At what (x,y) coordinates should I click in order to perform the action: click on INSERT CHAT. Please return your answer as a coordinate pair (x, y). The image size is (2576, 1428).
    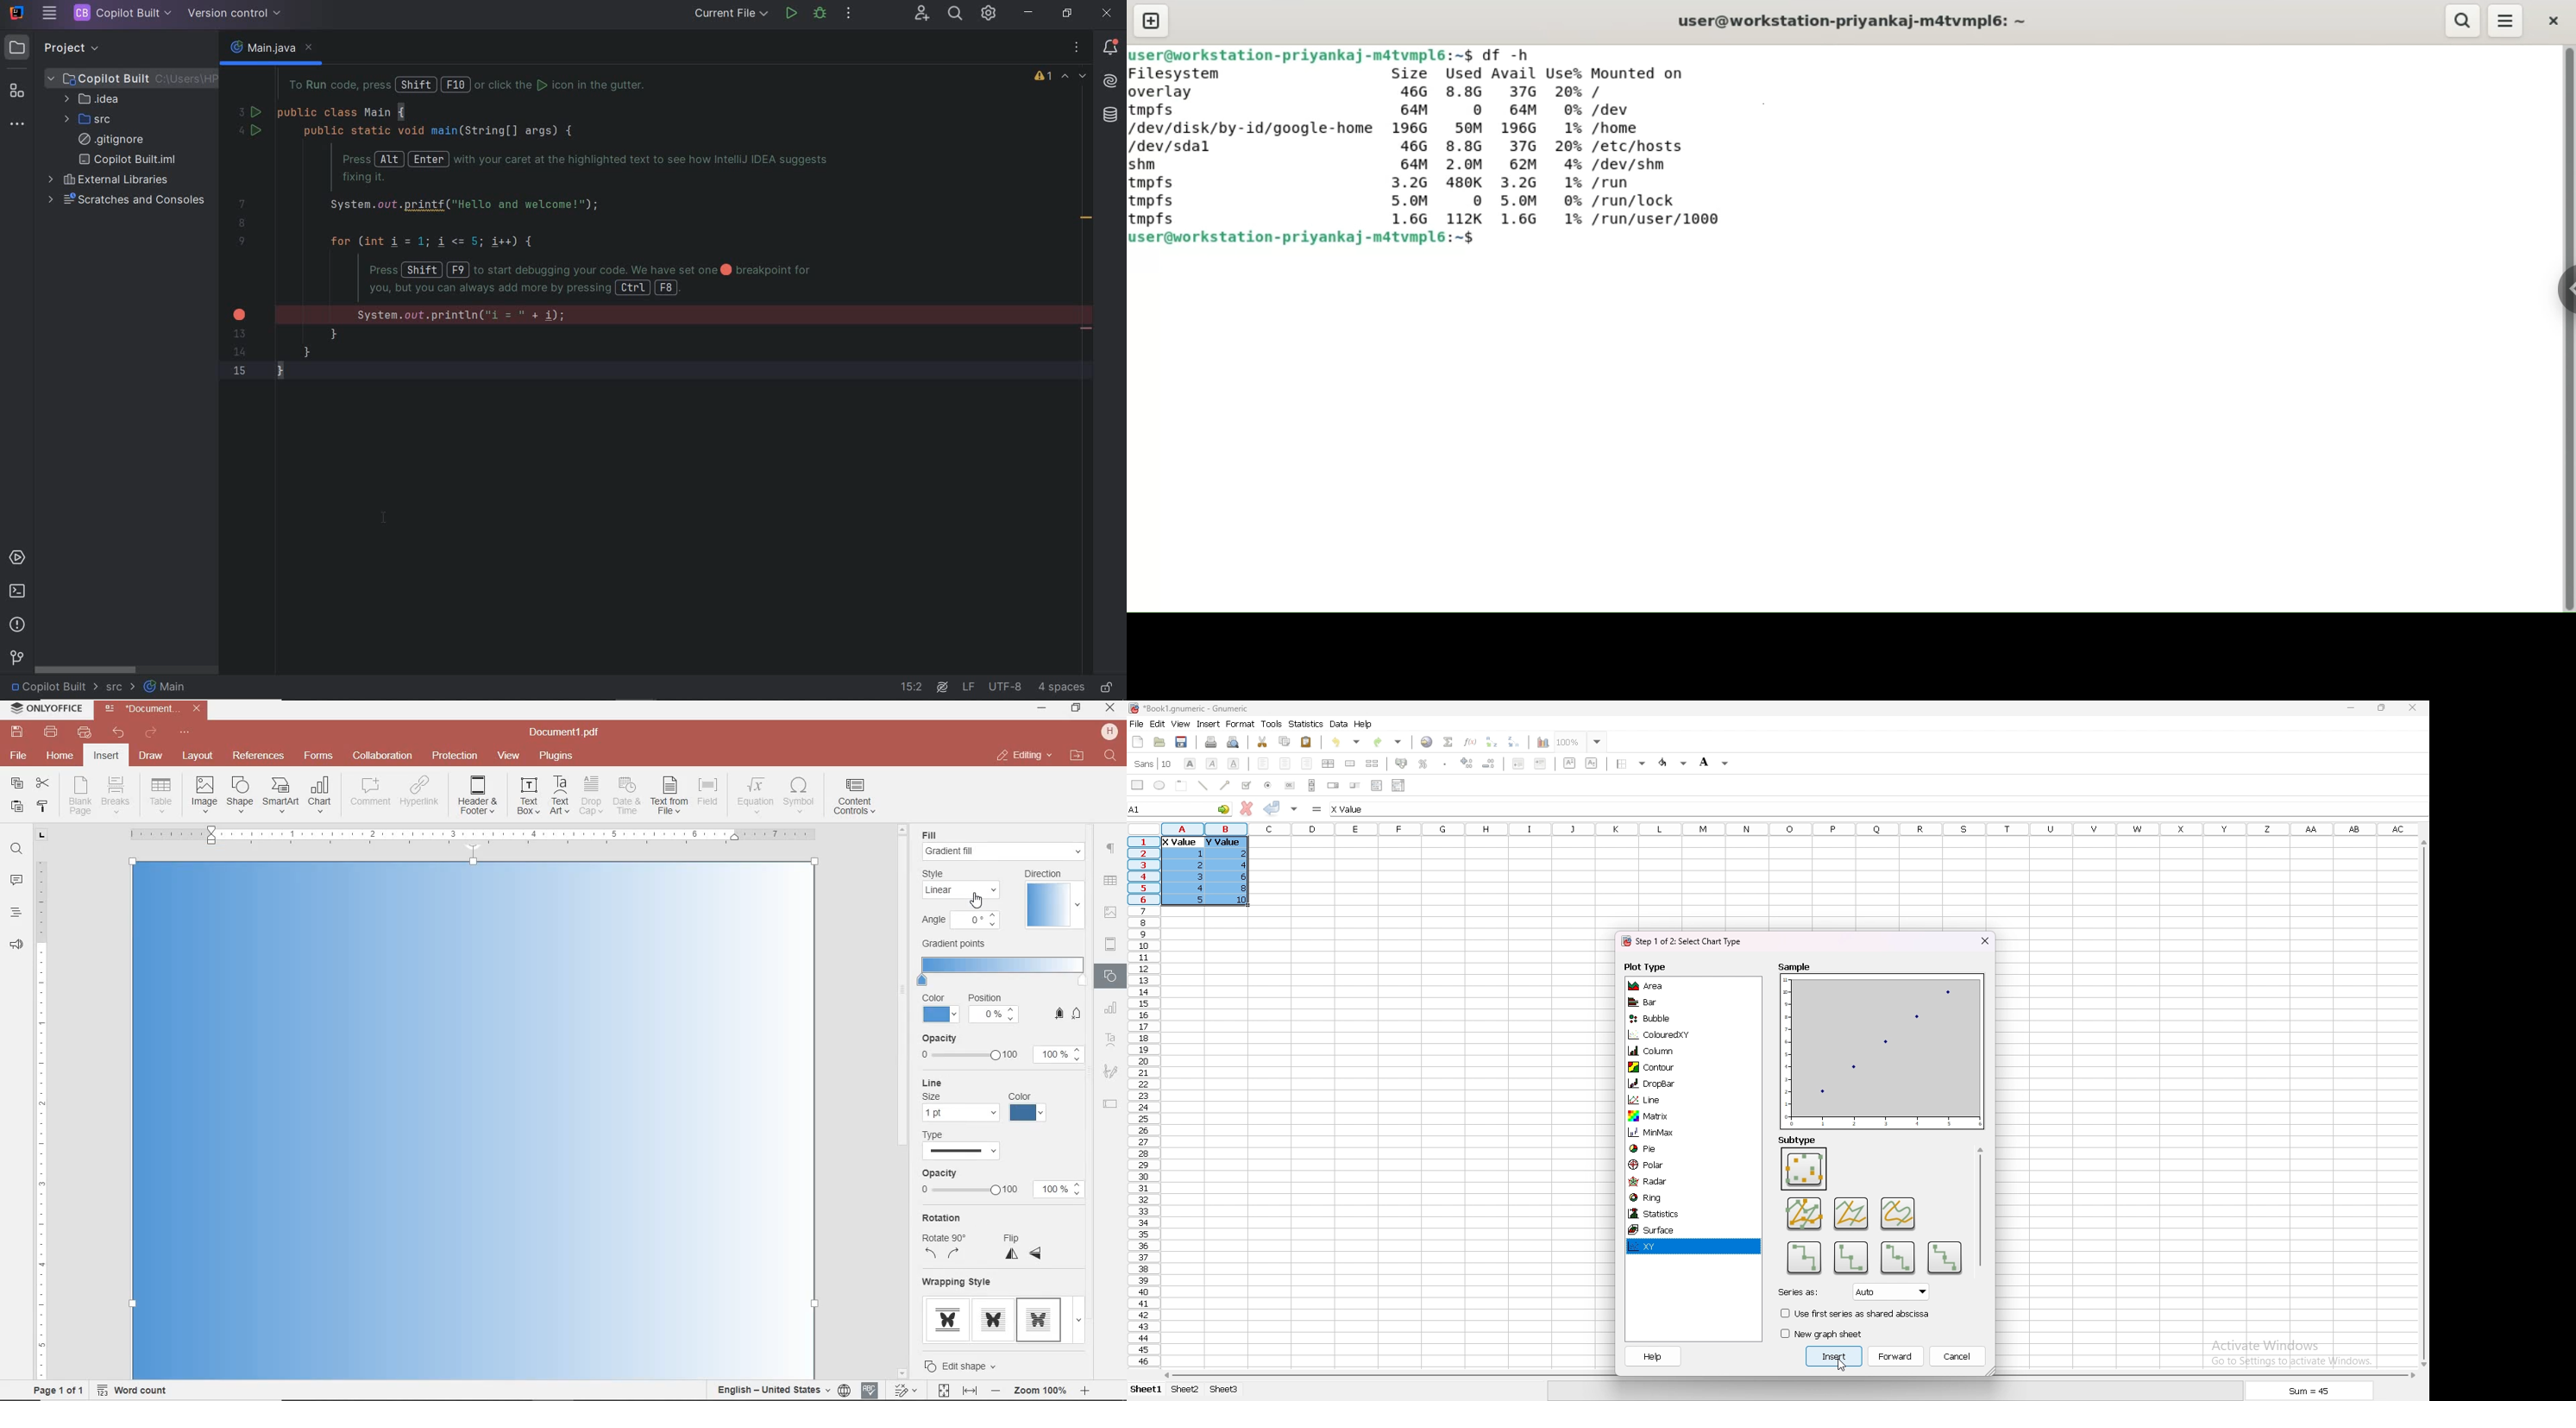
    Looking at the image, I should click on (320, 796).